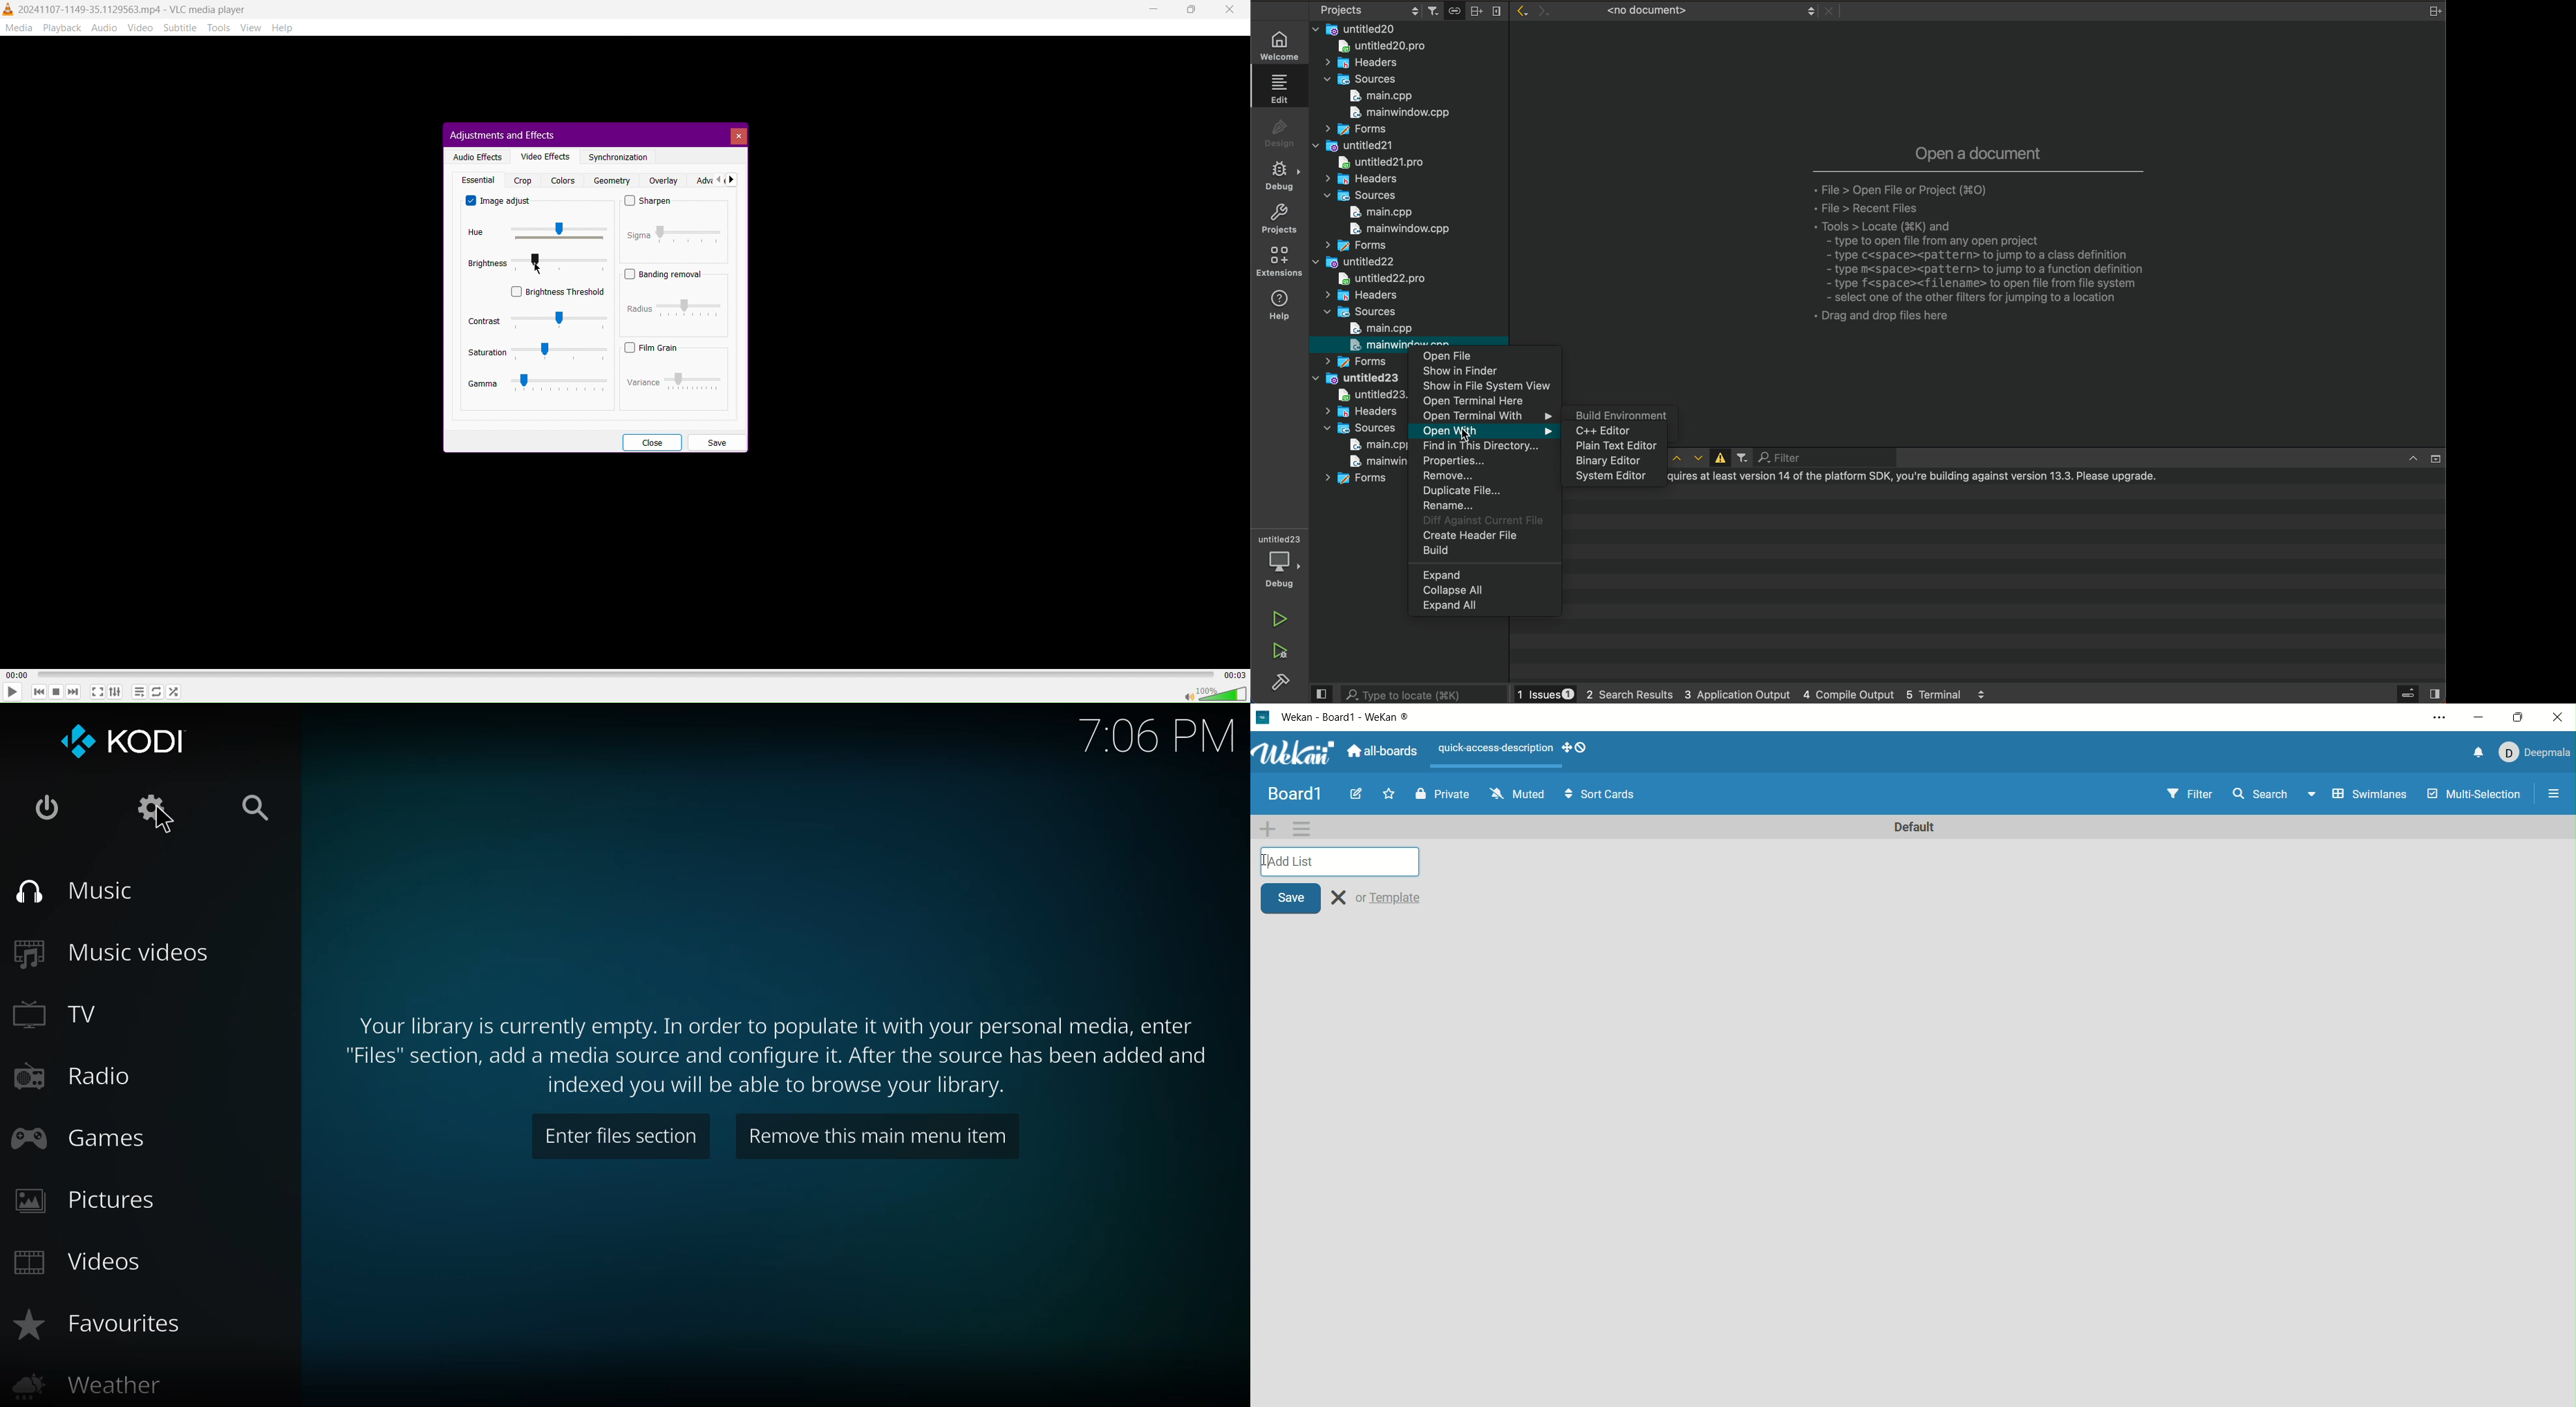  Describe the element at coordinates (1359, 481) in the screenshot. I see `forms` at that location.